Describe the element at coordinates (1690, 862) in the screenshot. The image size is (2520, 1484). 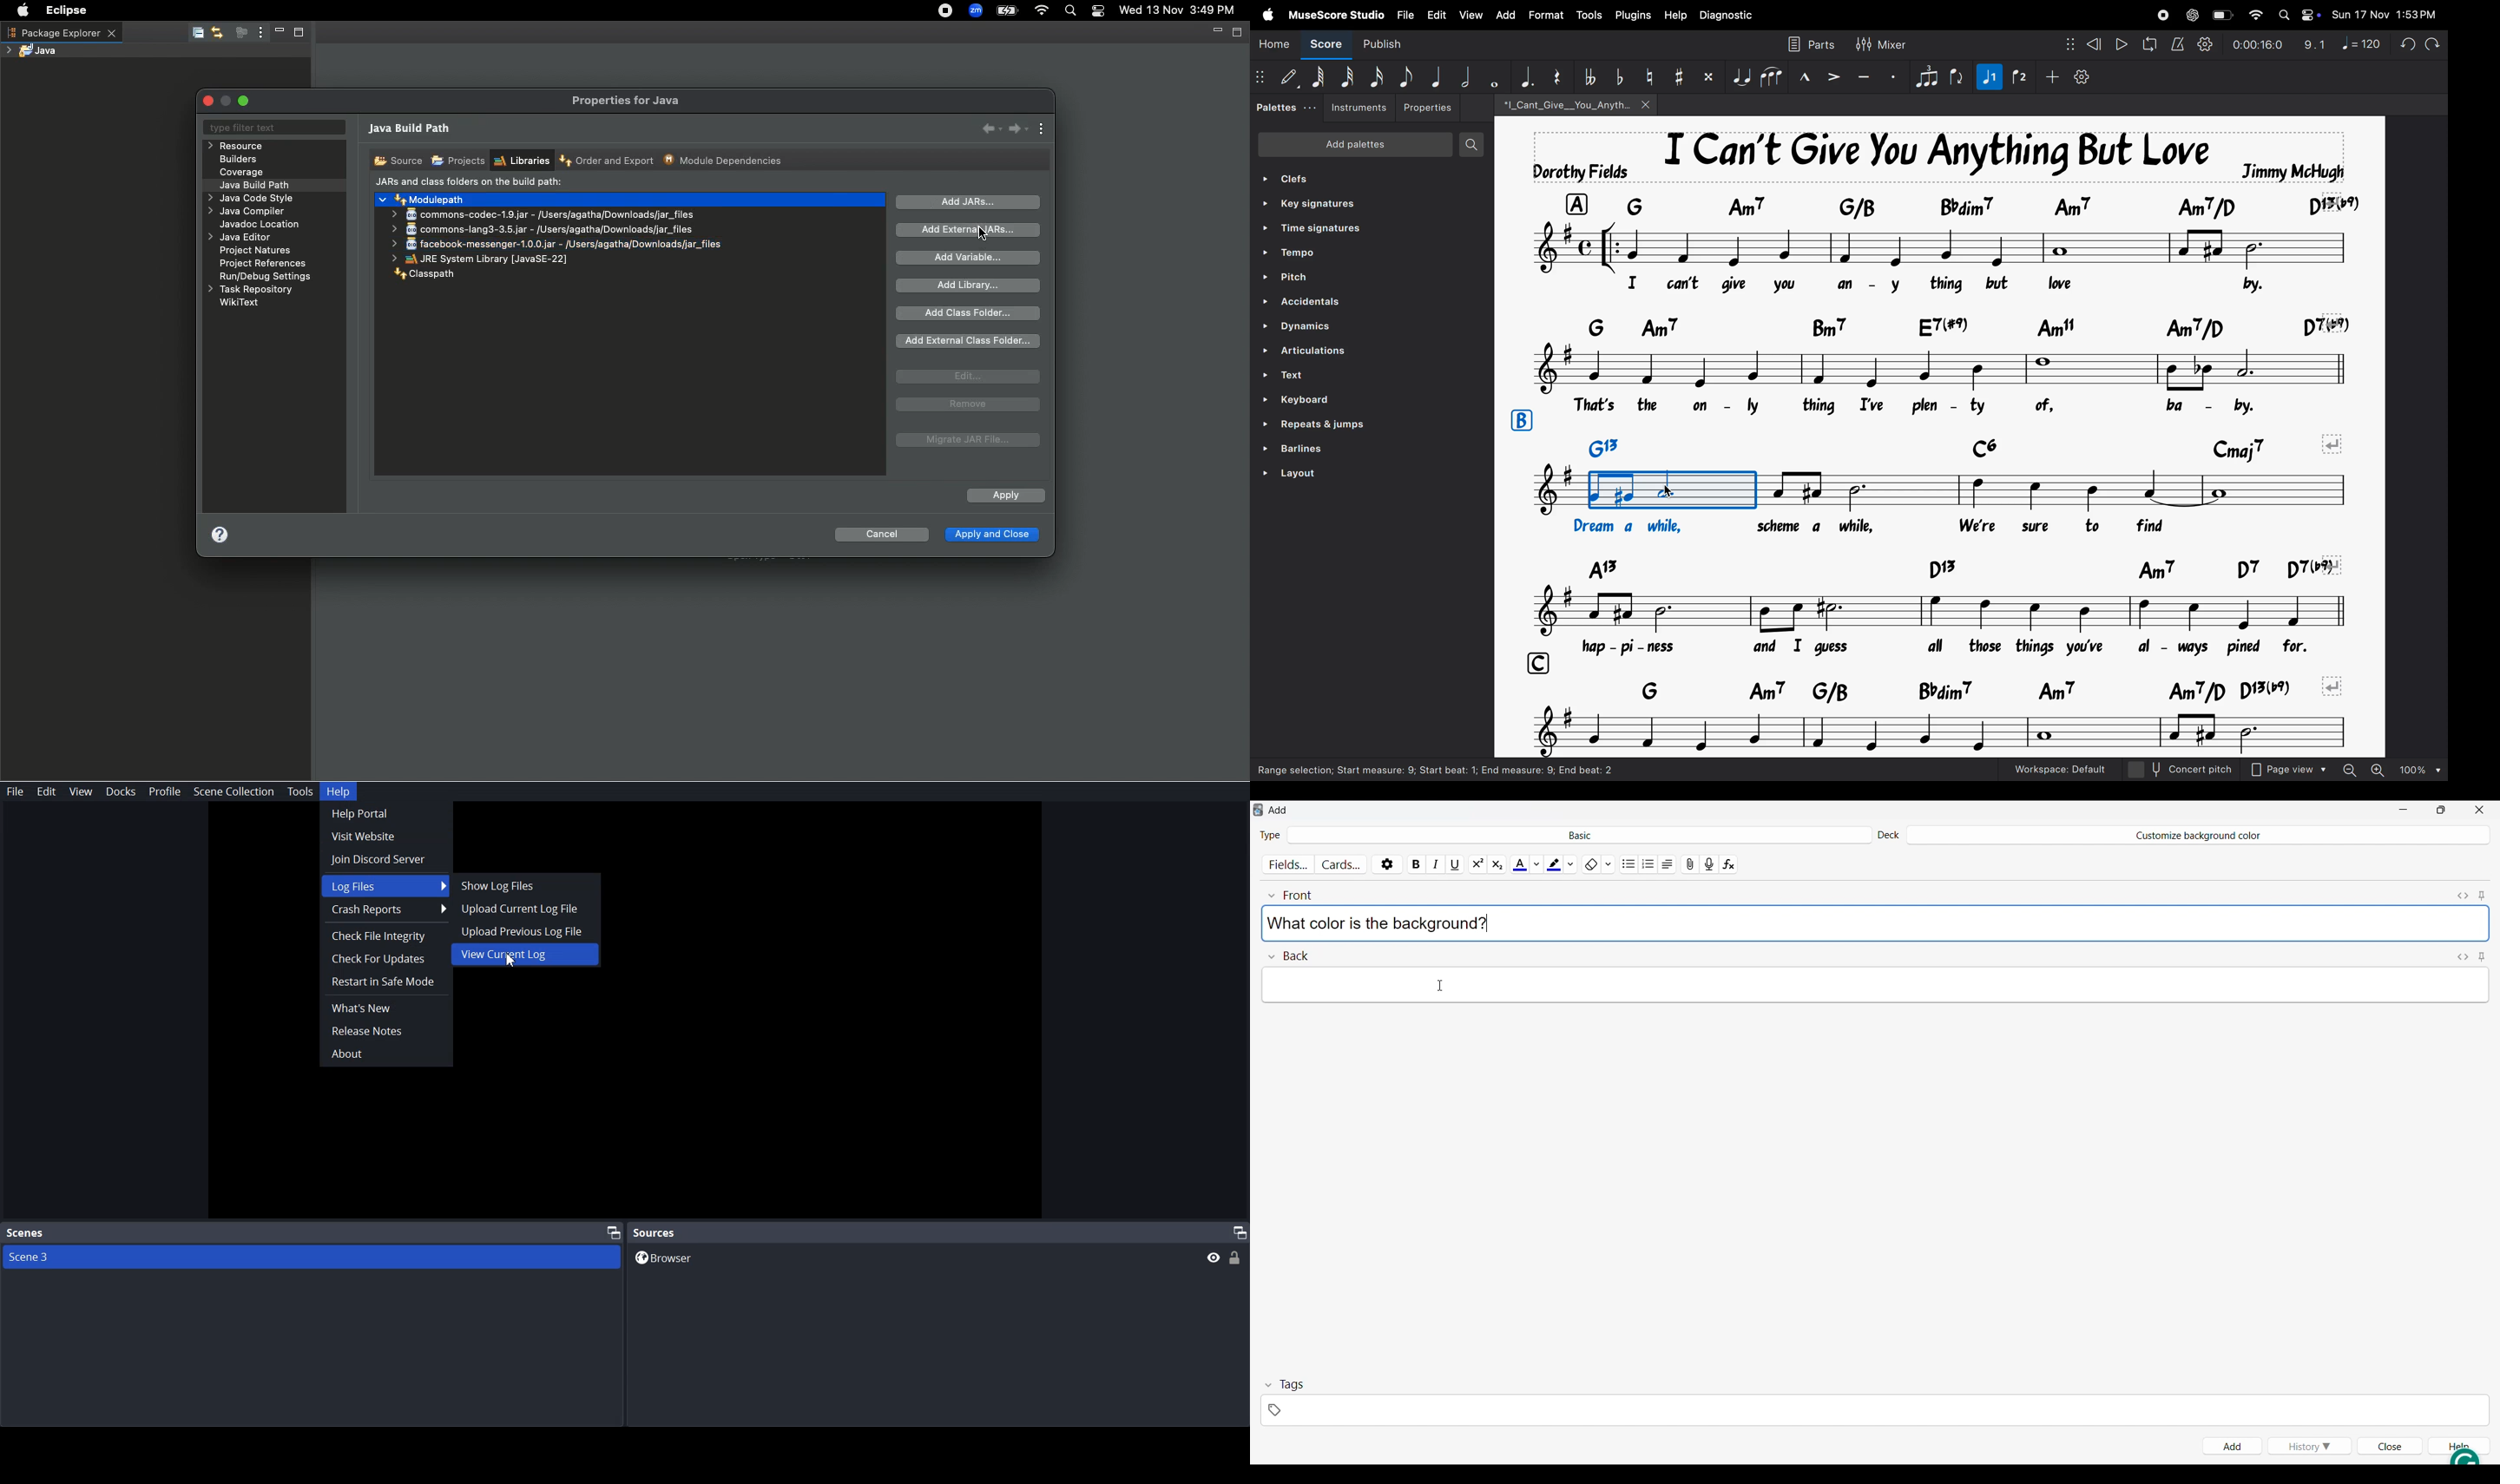
I see `Attach pictures/audio/video` at that location.